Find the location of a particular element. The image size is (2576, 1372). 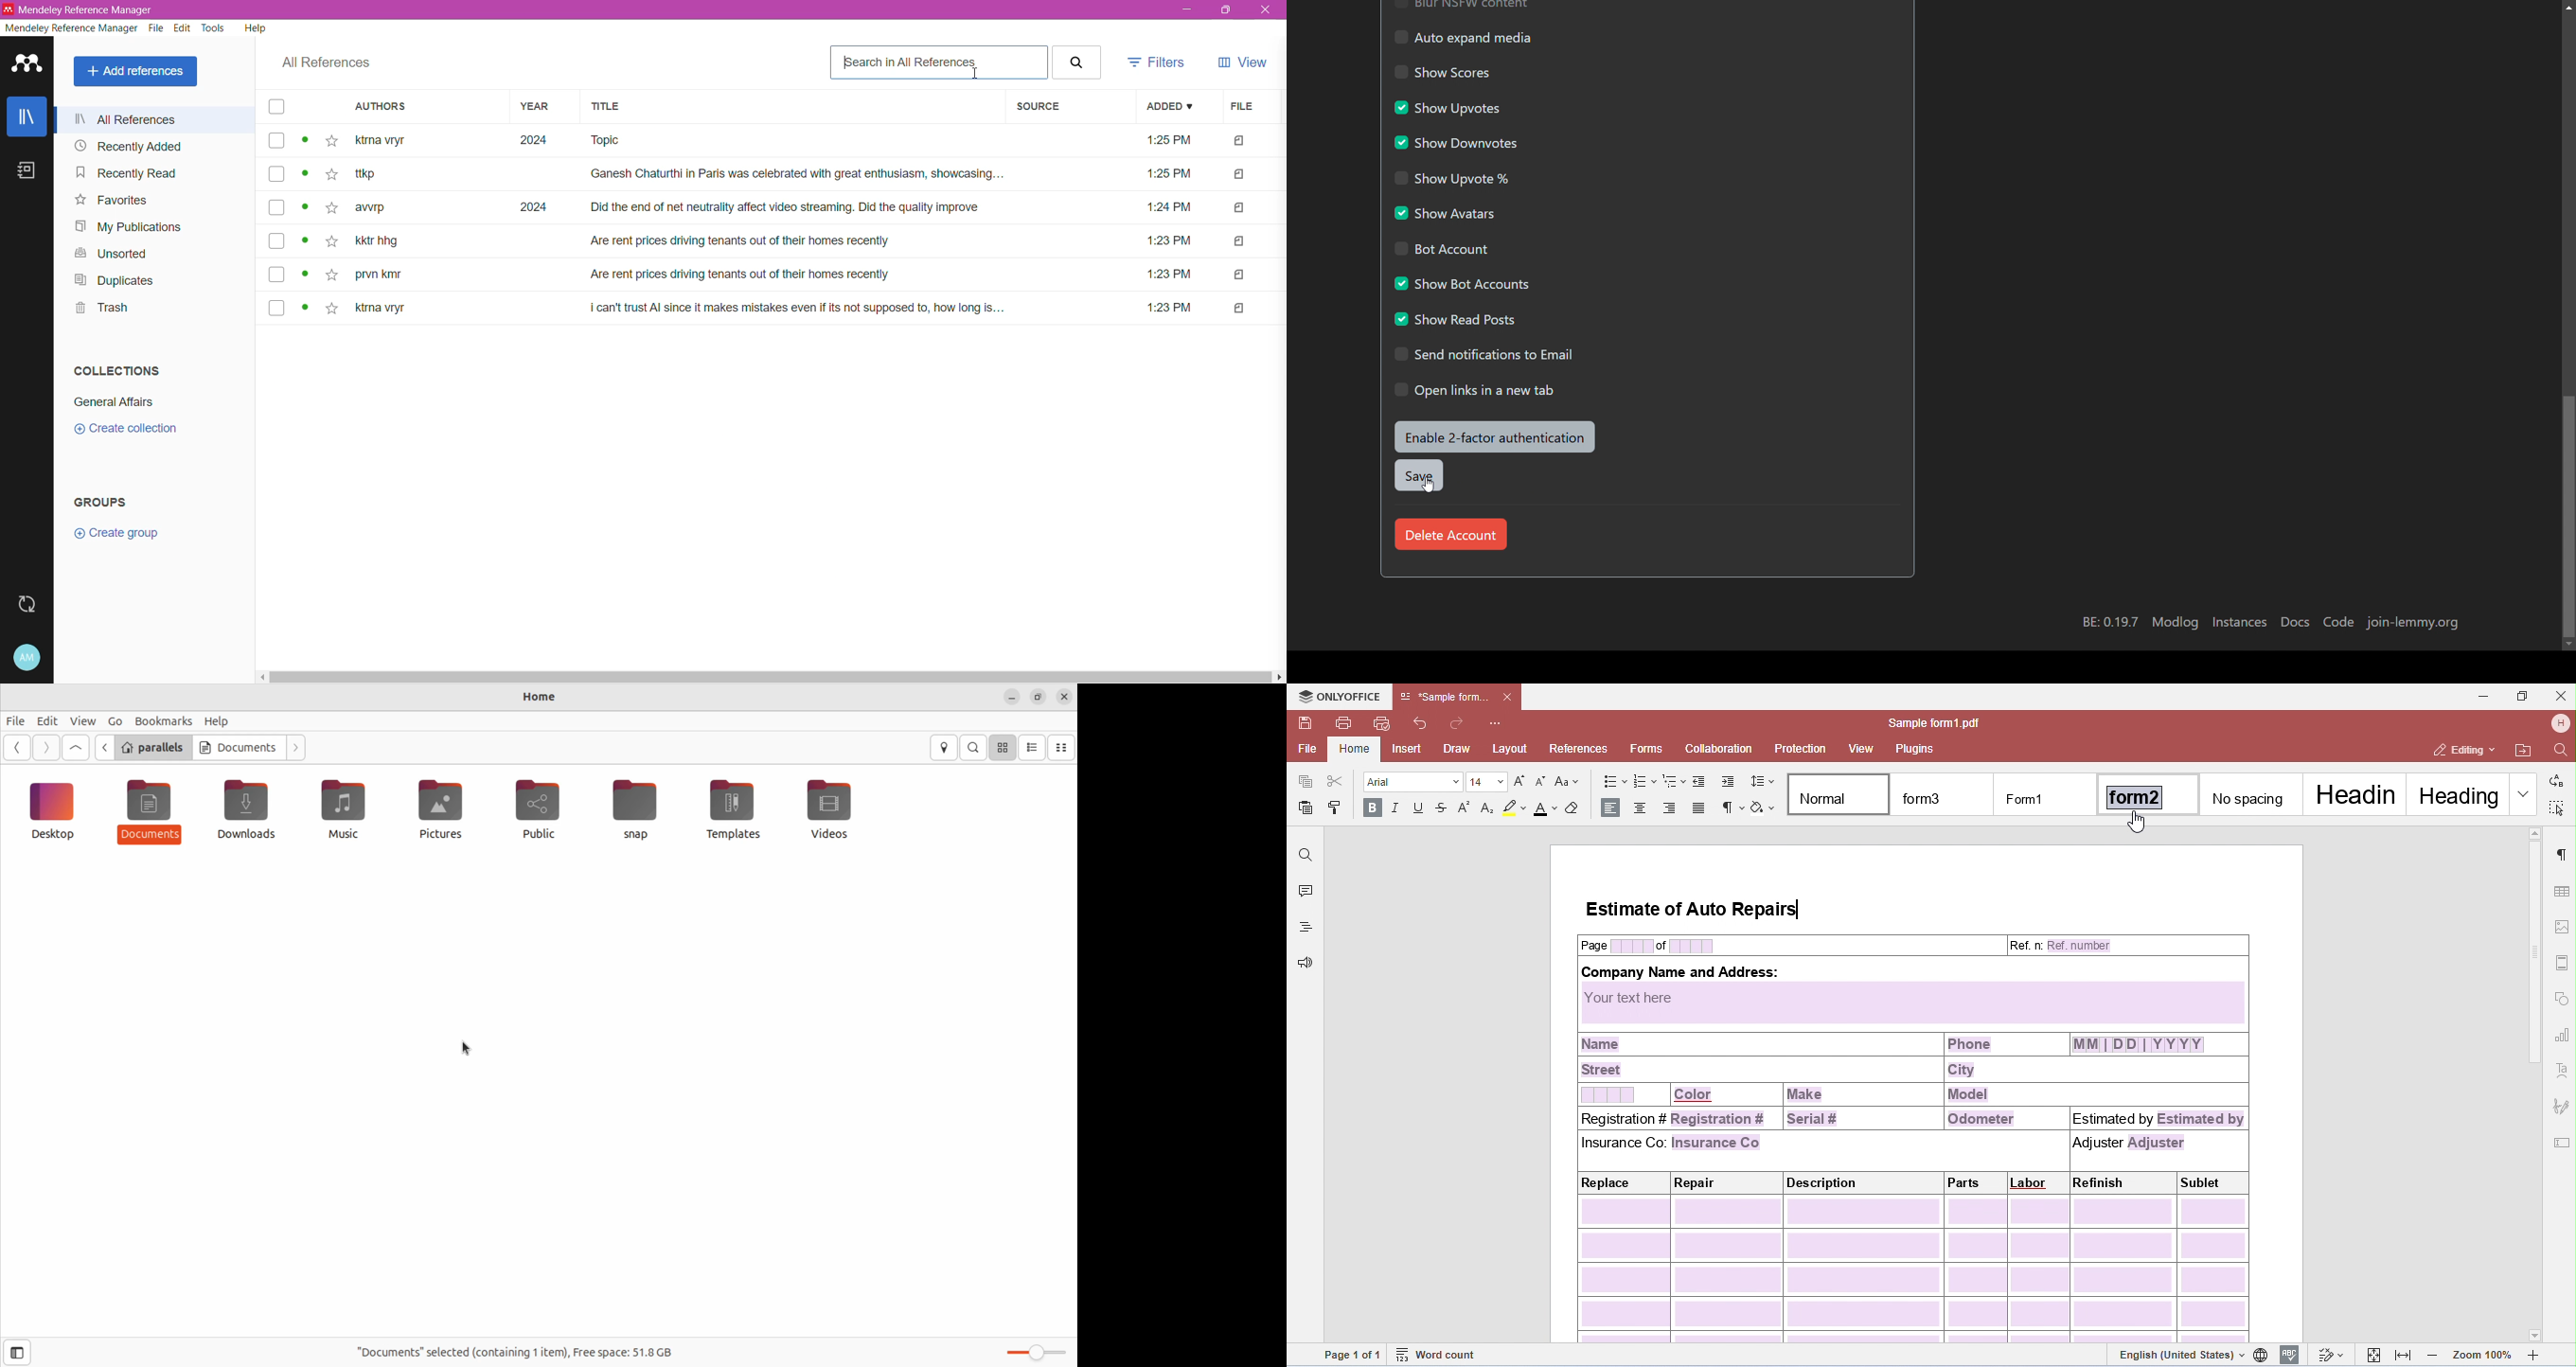

Collection Name is located at coordinates (119, 401).